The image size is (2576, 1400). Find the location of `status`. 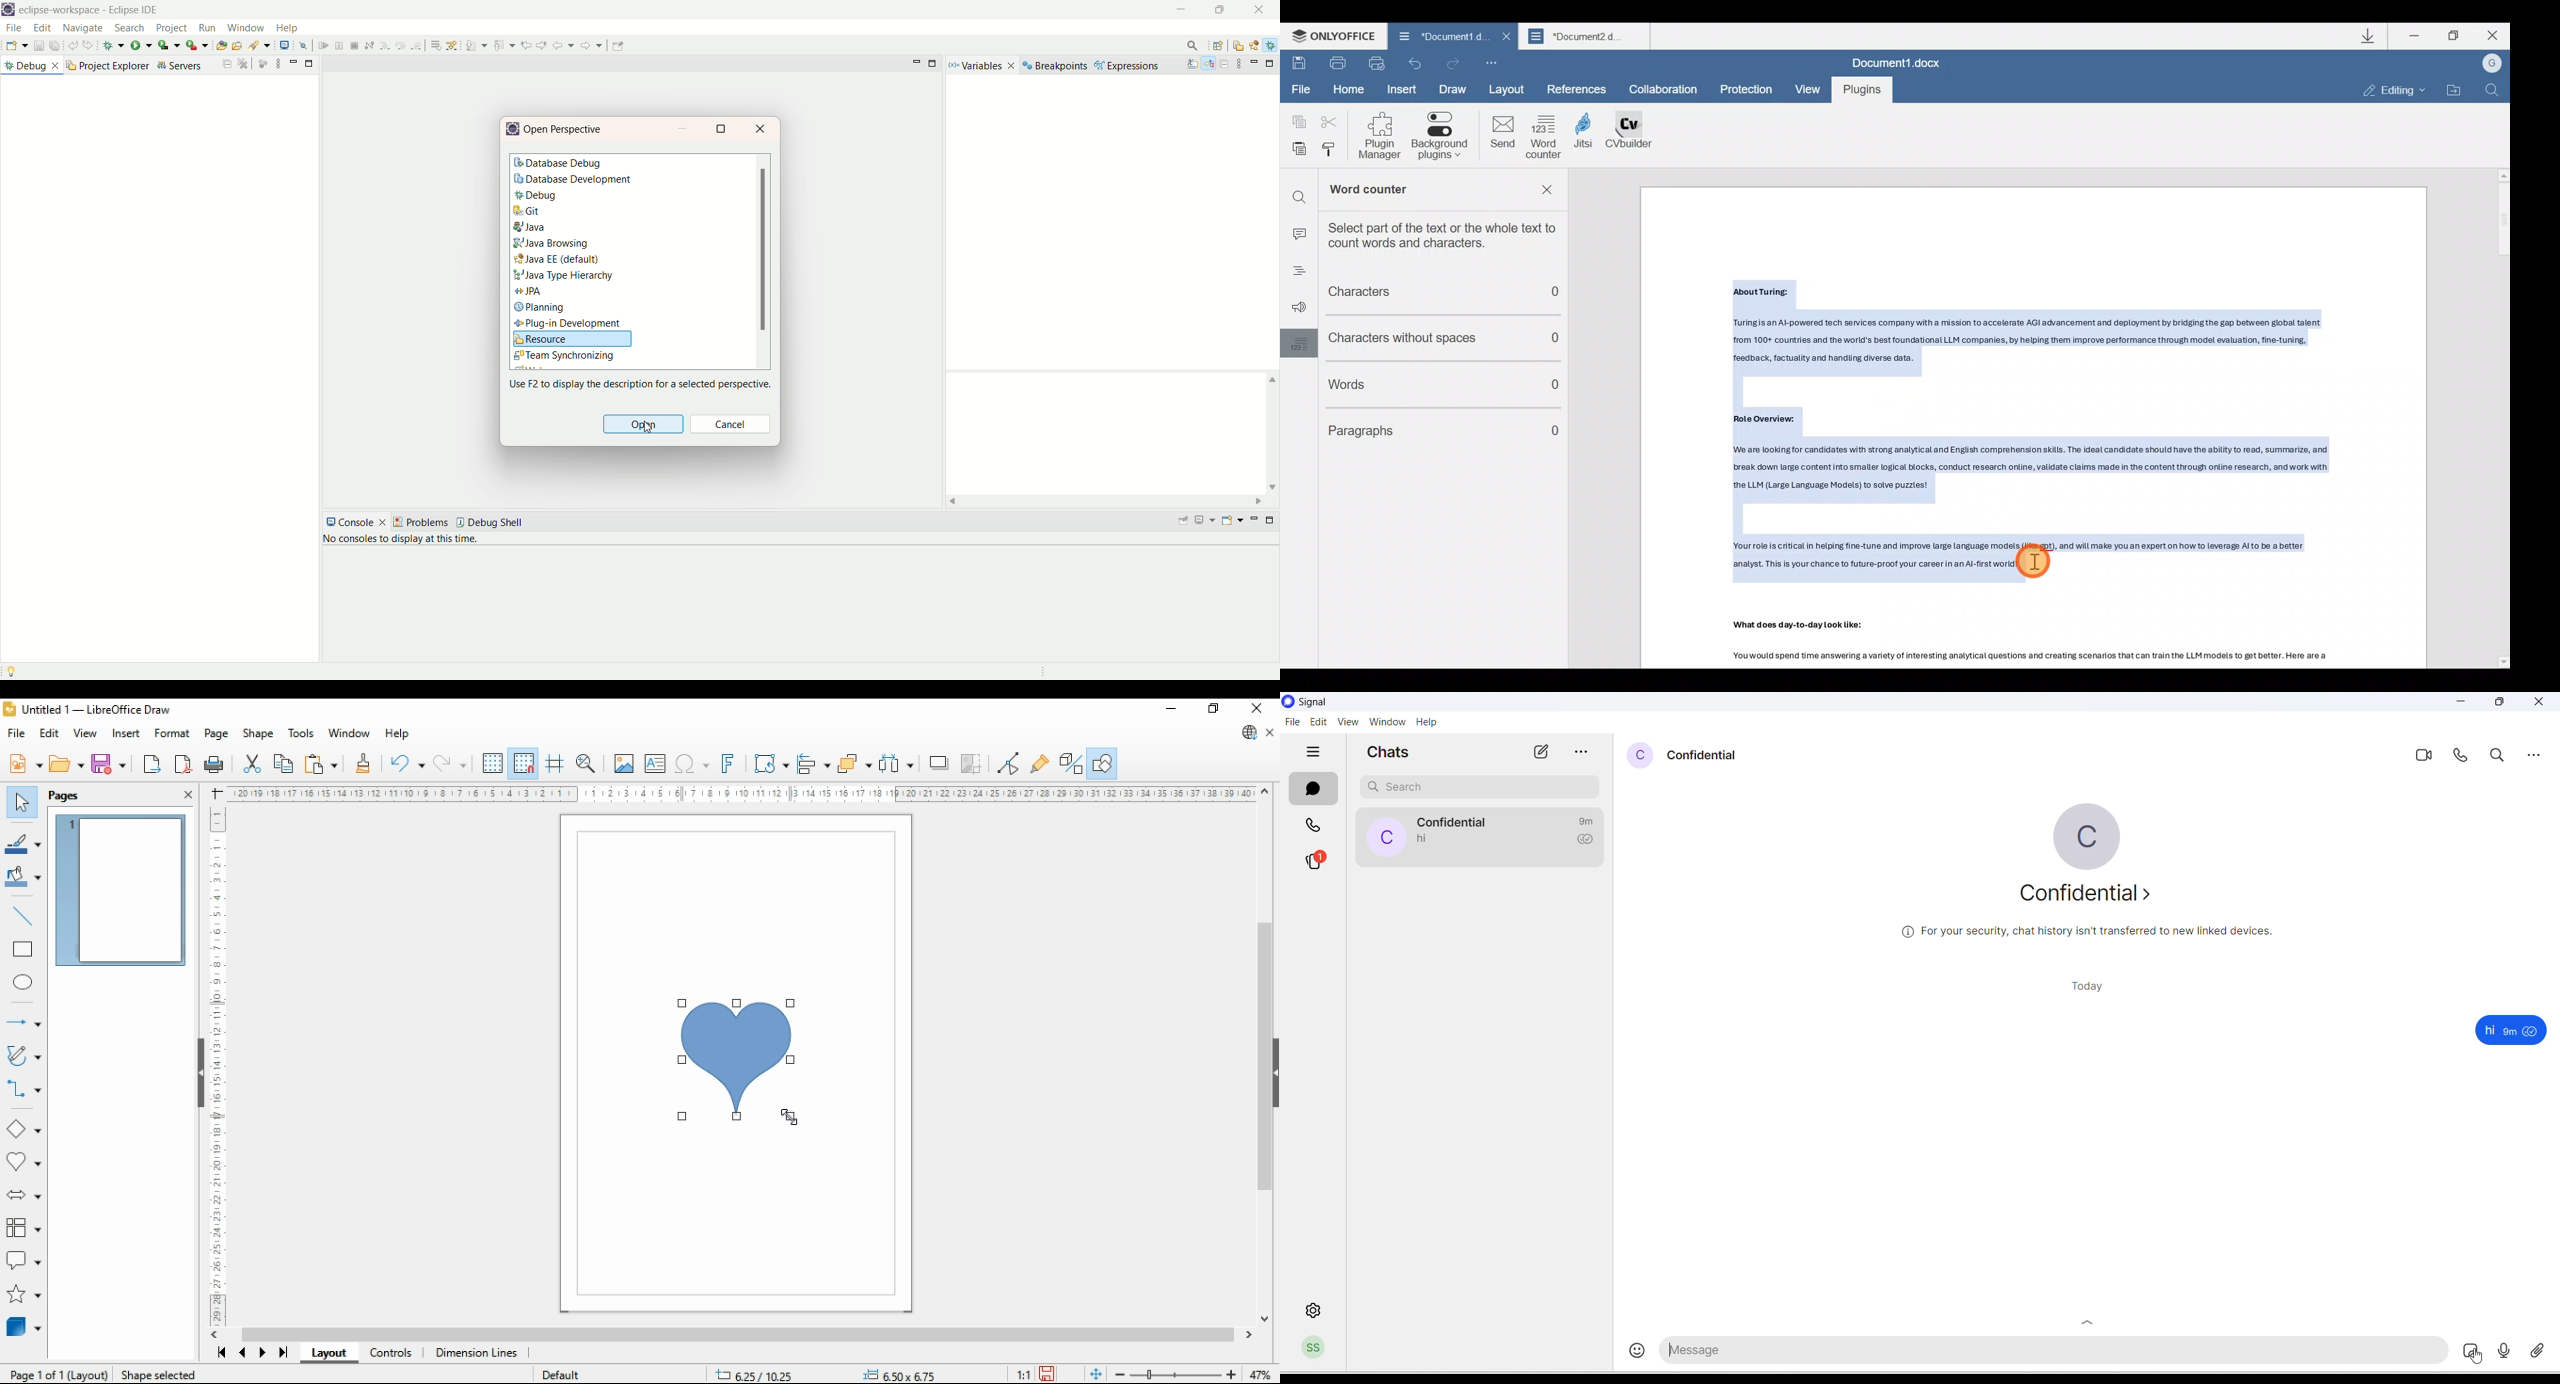

status is located at coordinates (822, 1374).